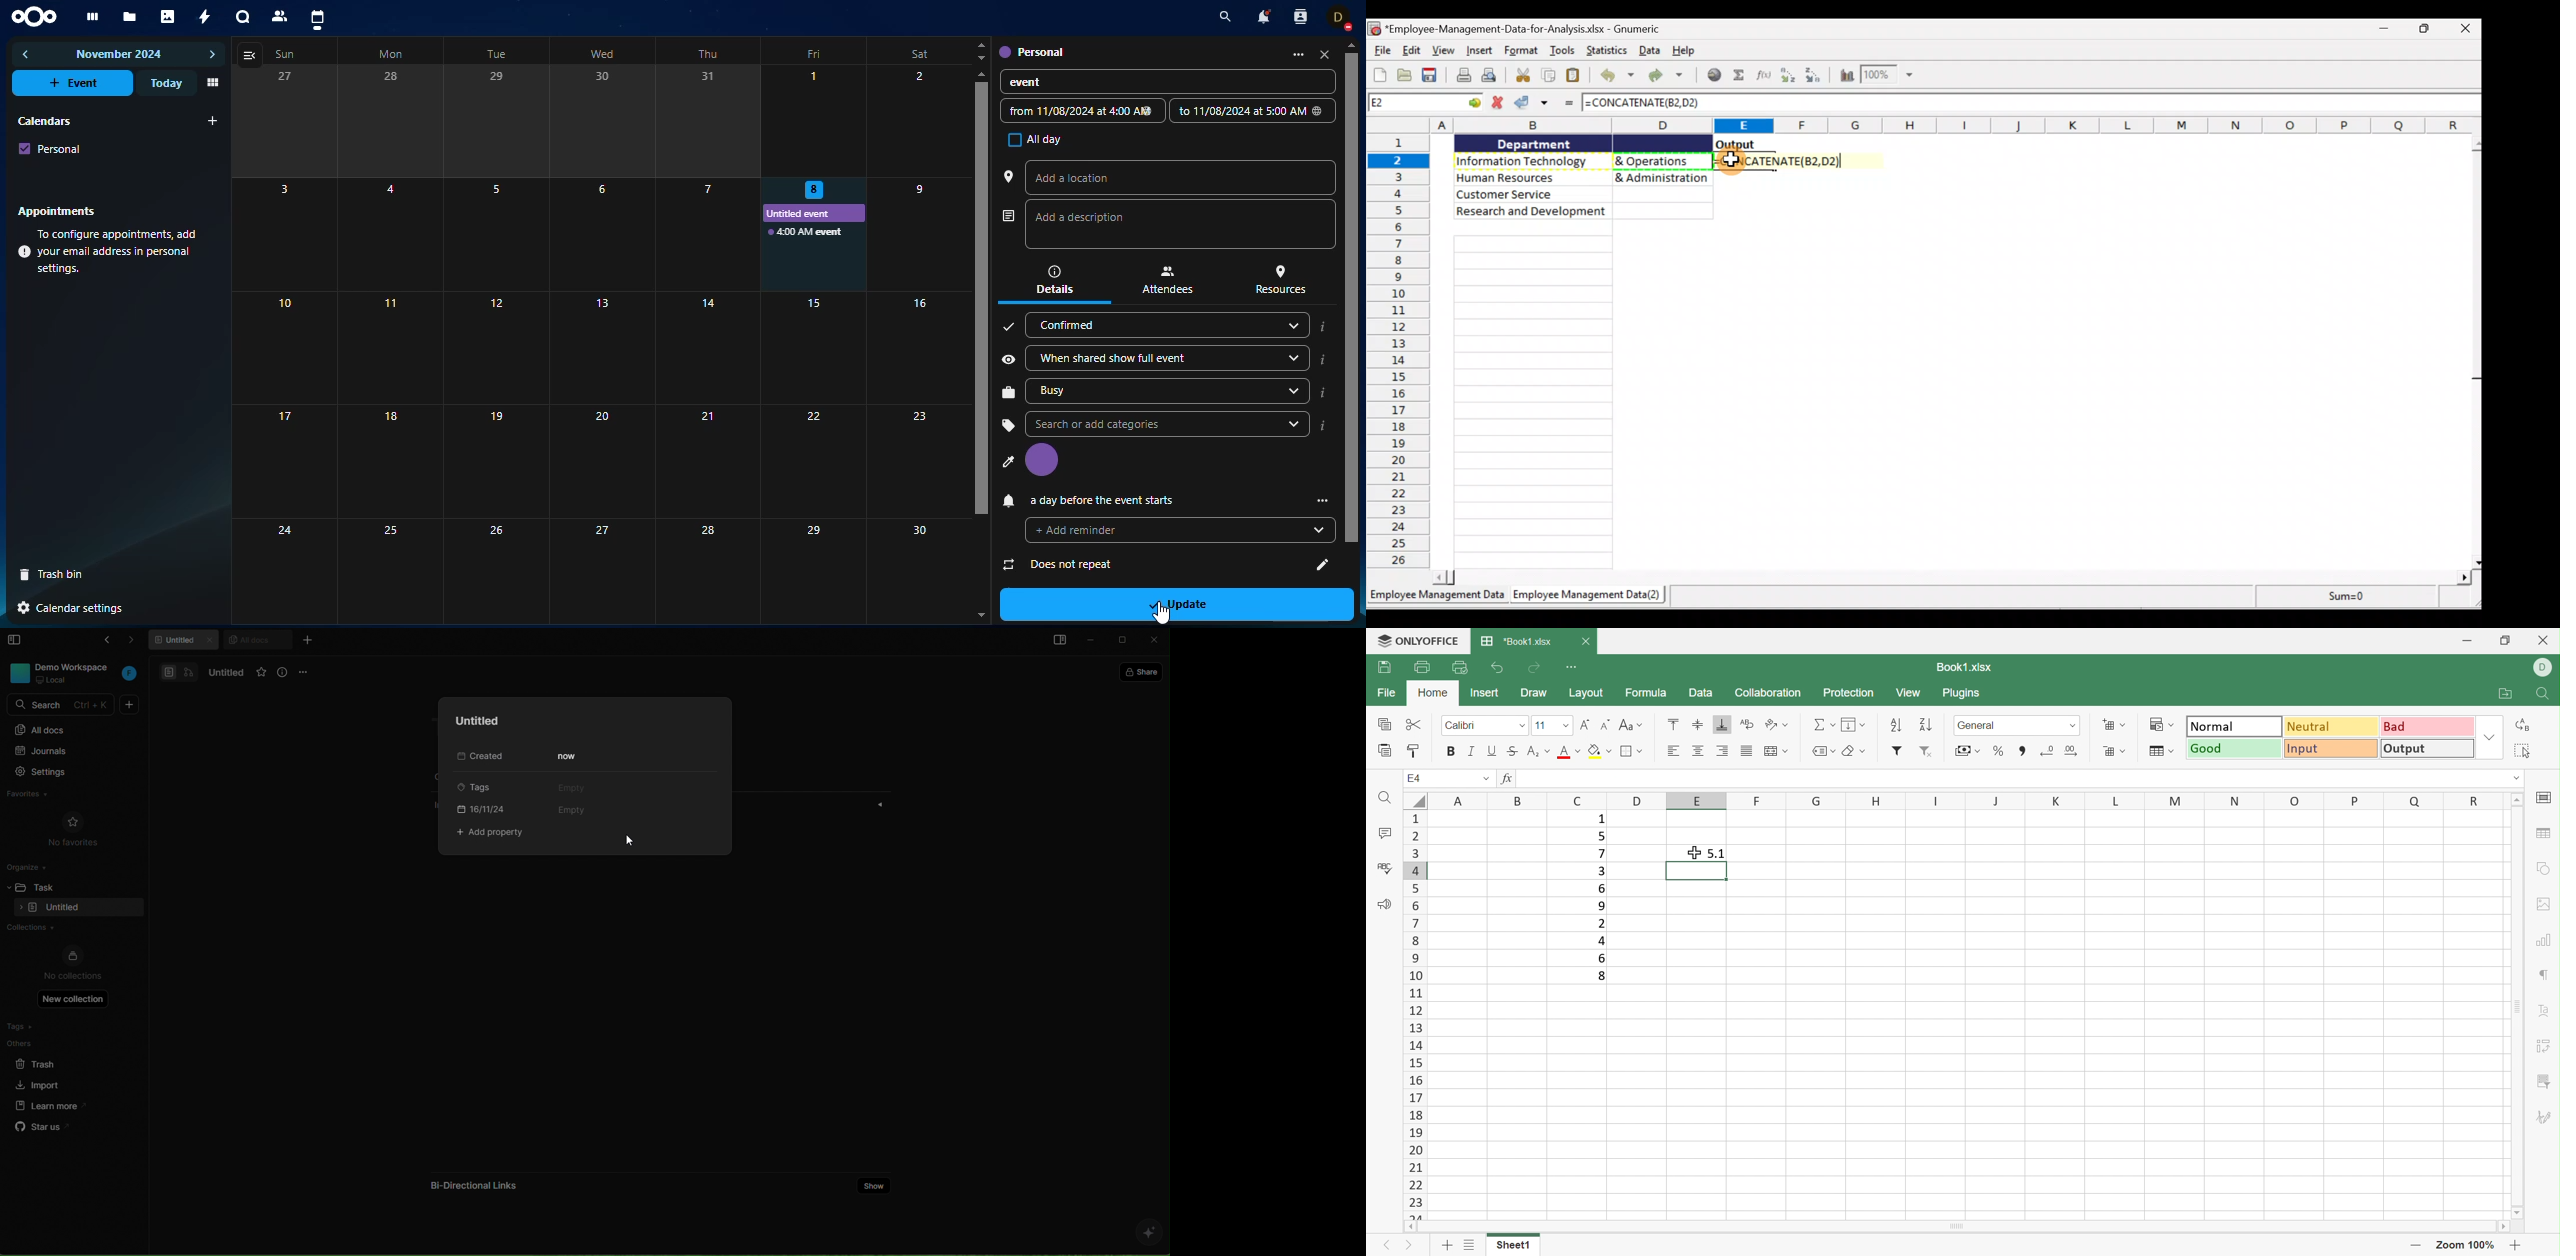 The width and height of the screenshot is (2576, 1260). Describe the element at coordinates (2515, 1007) in the screenshot. I see `Scroll Bar` at that location.